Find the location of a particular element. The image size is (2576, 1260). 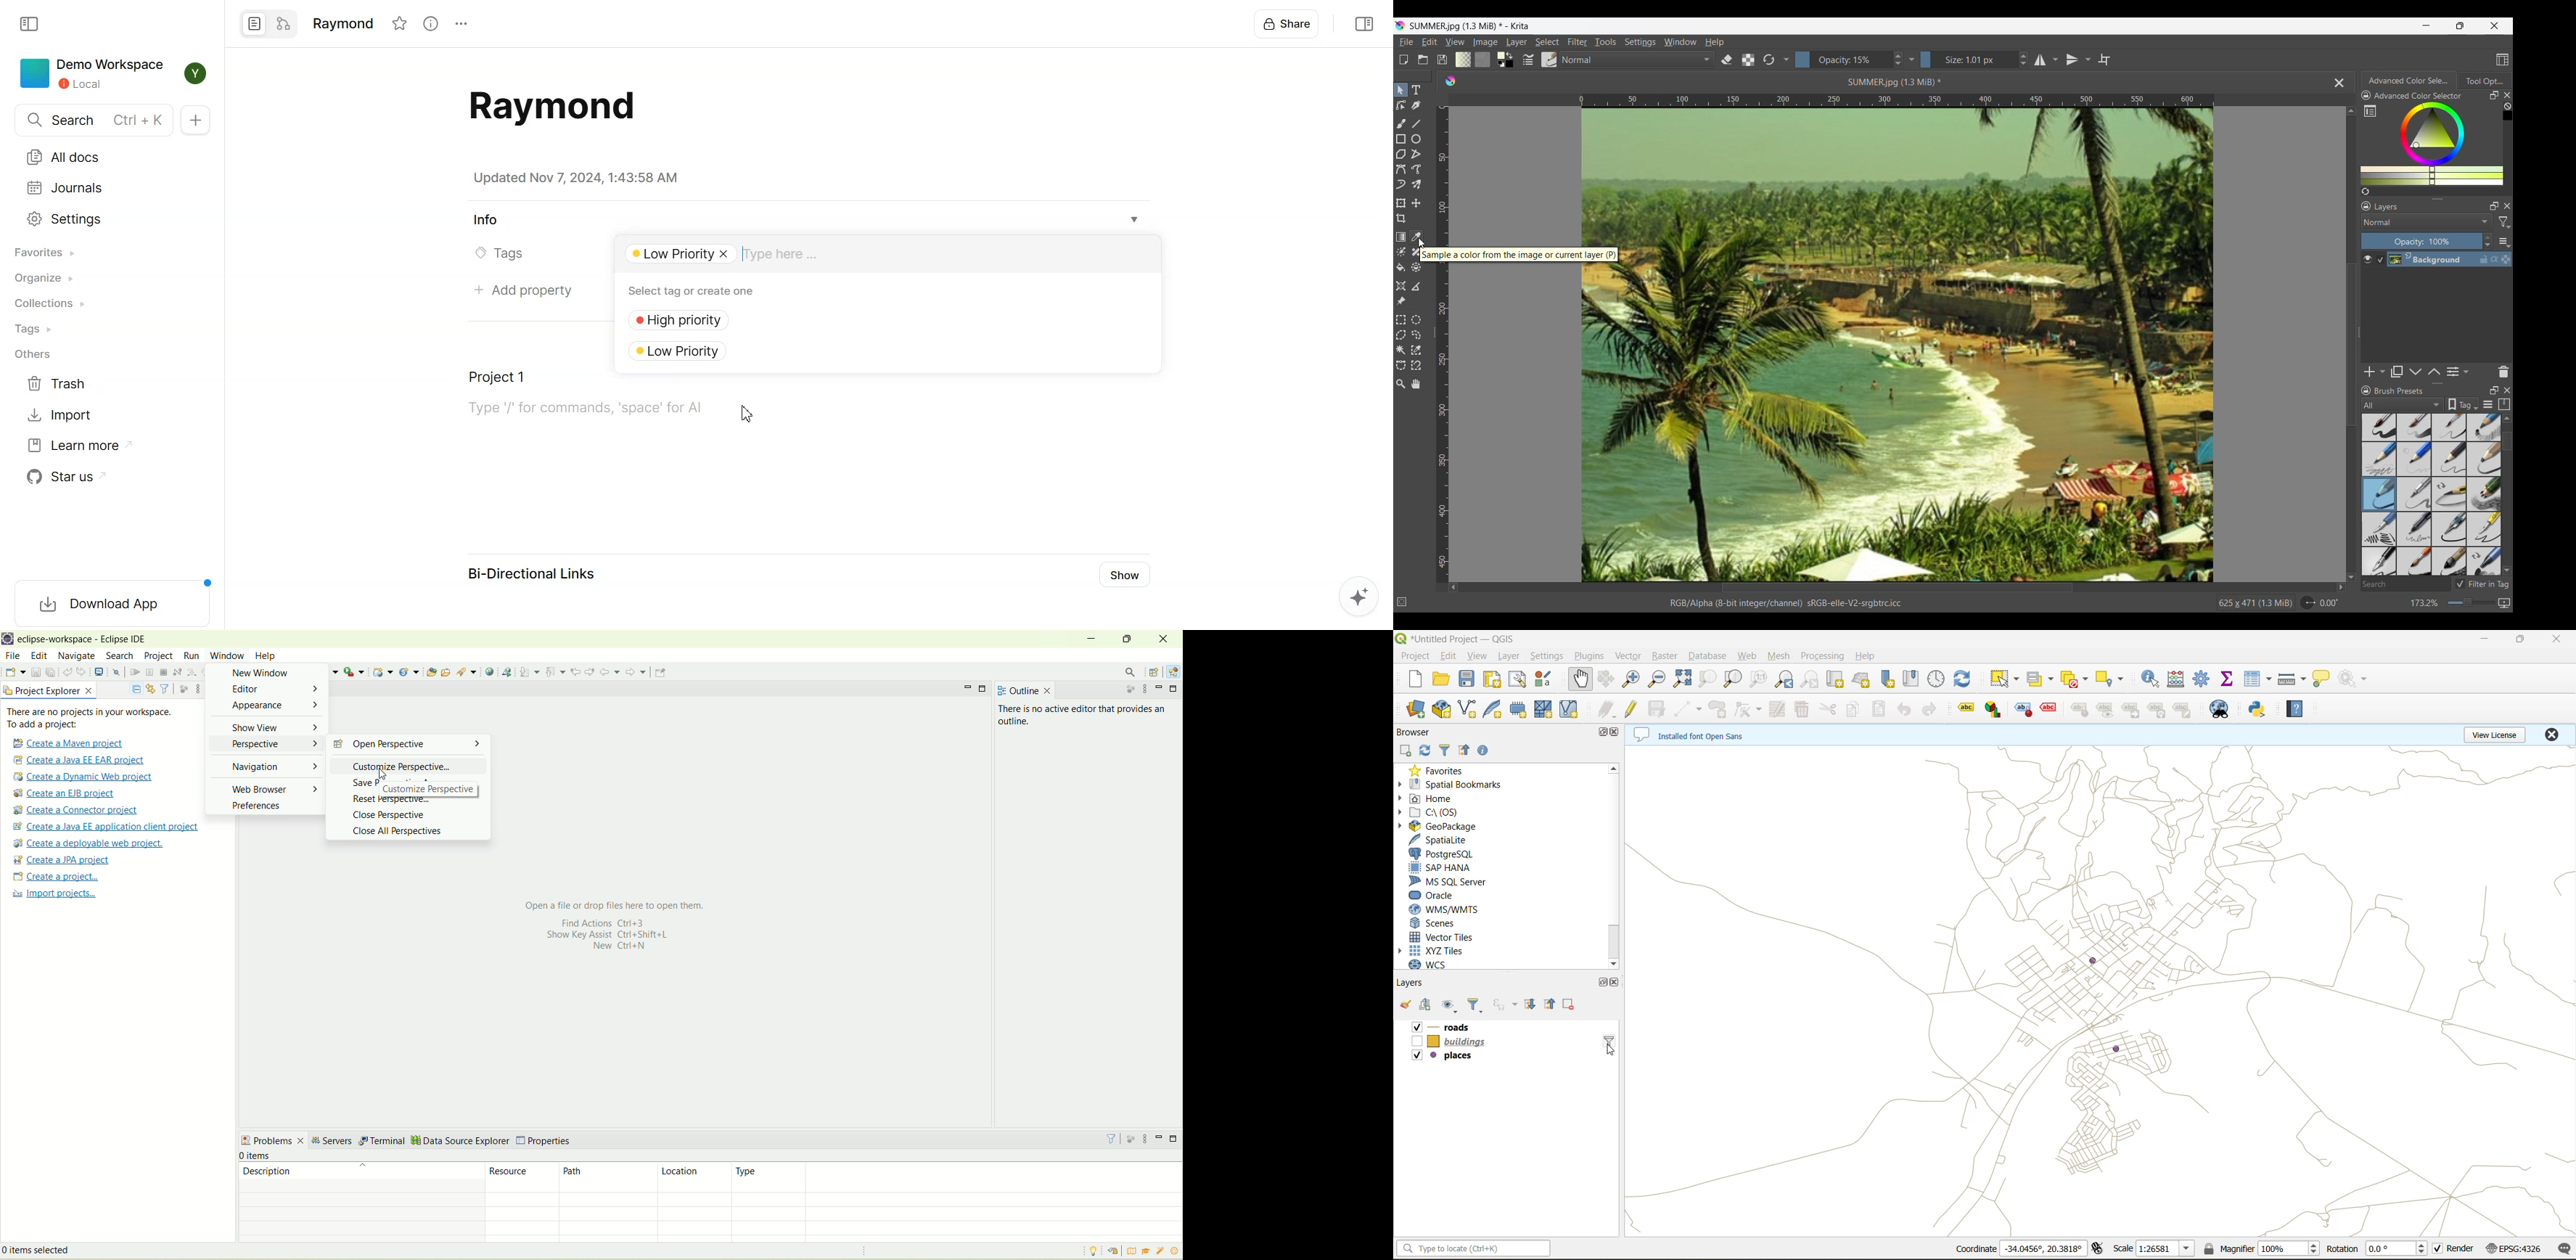

Increase/Decrease Opacity is located at coordinates (1897, 60).